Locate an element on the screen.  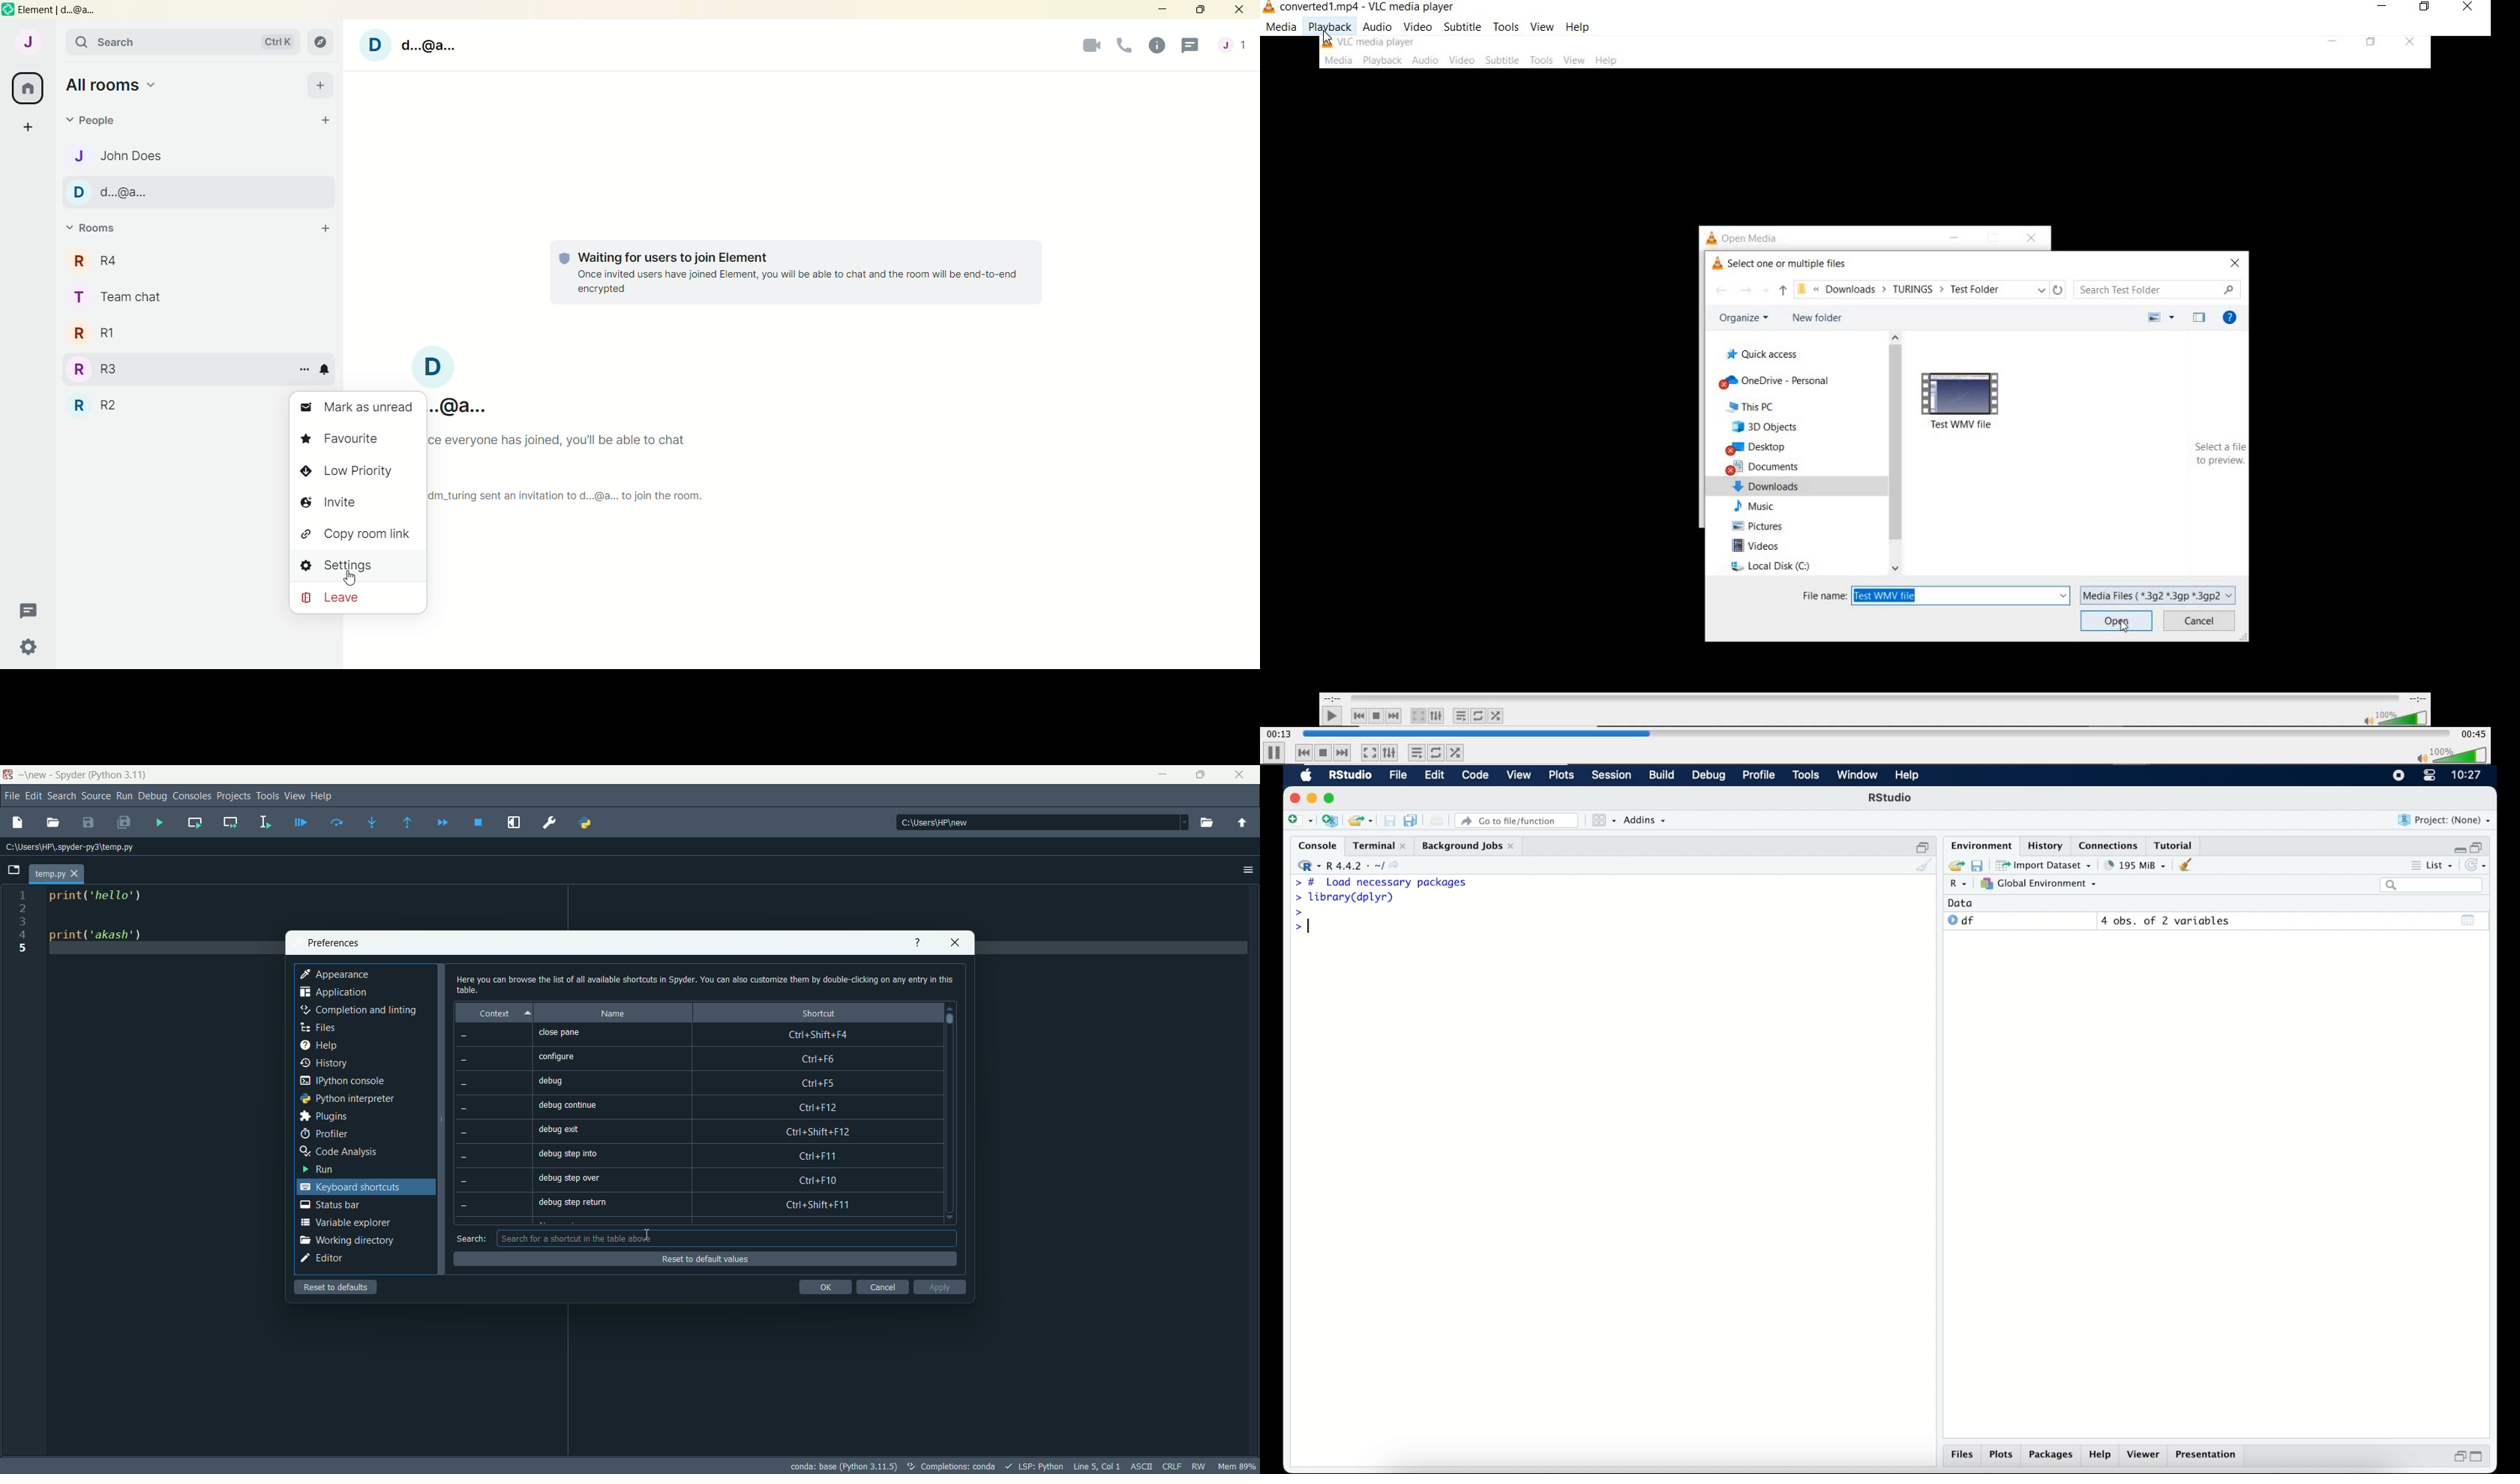
maximize current pane is located at coordinates (517, 823).